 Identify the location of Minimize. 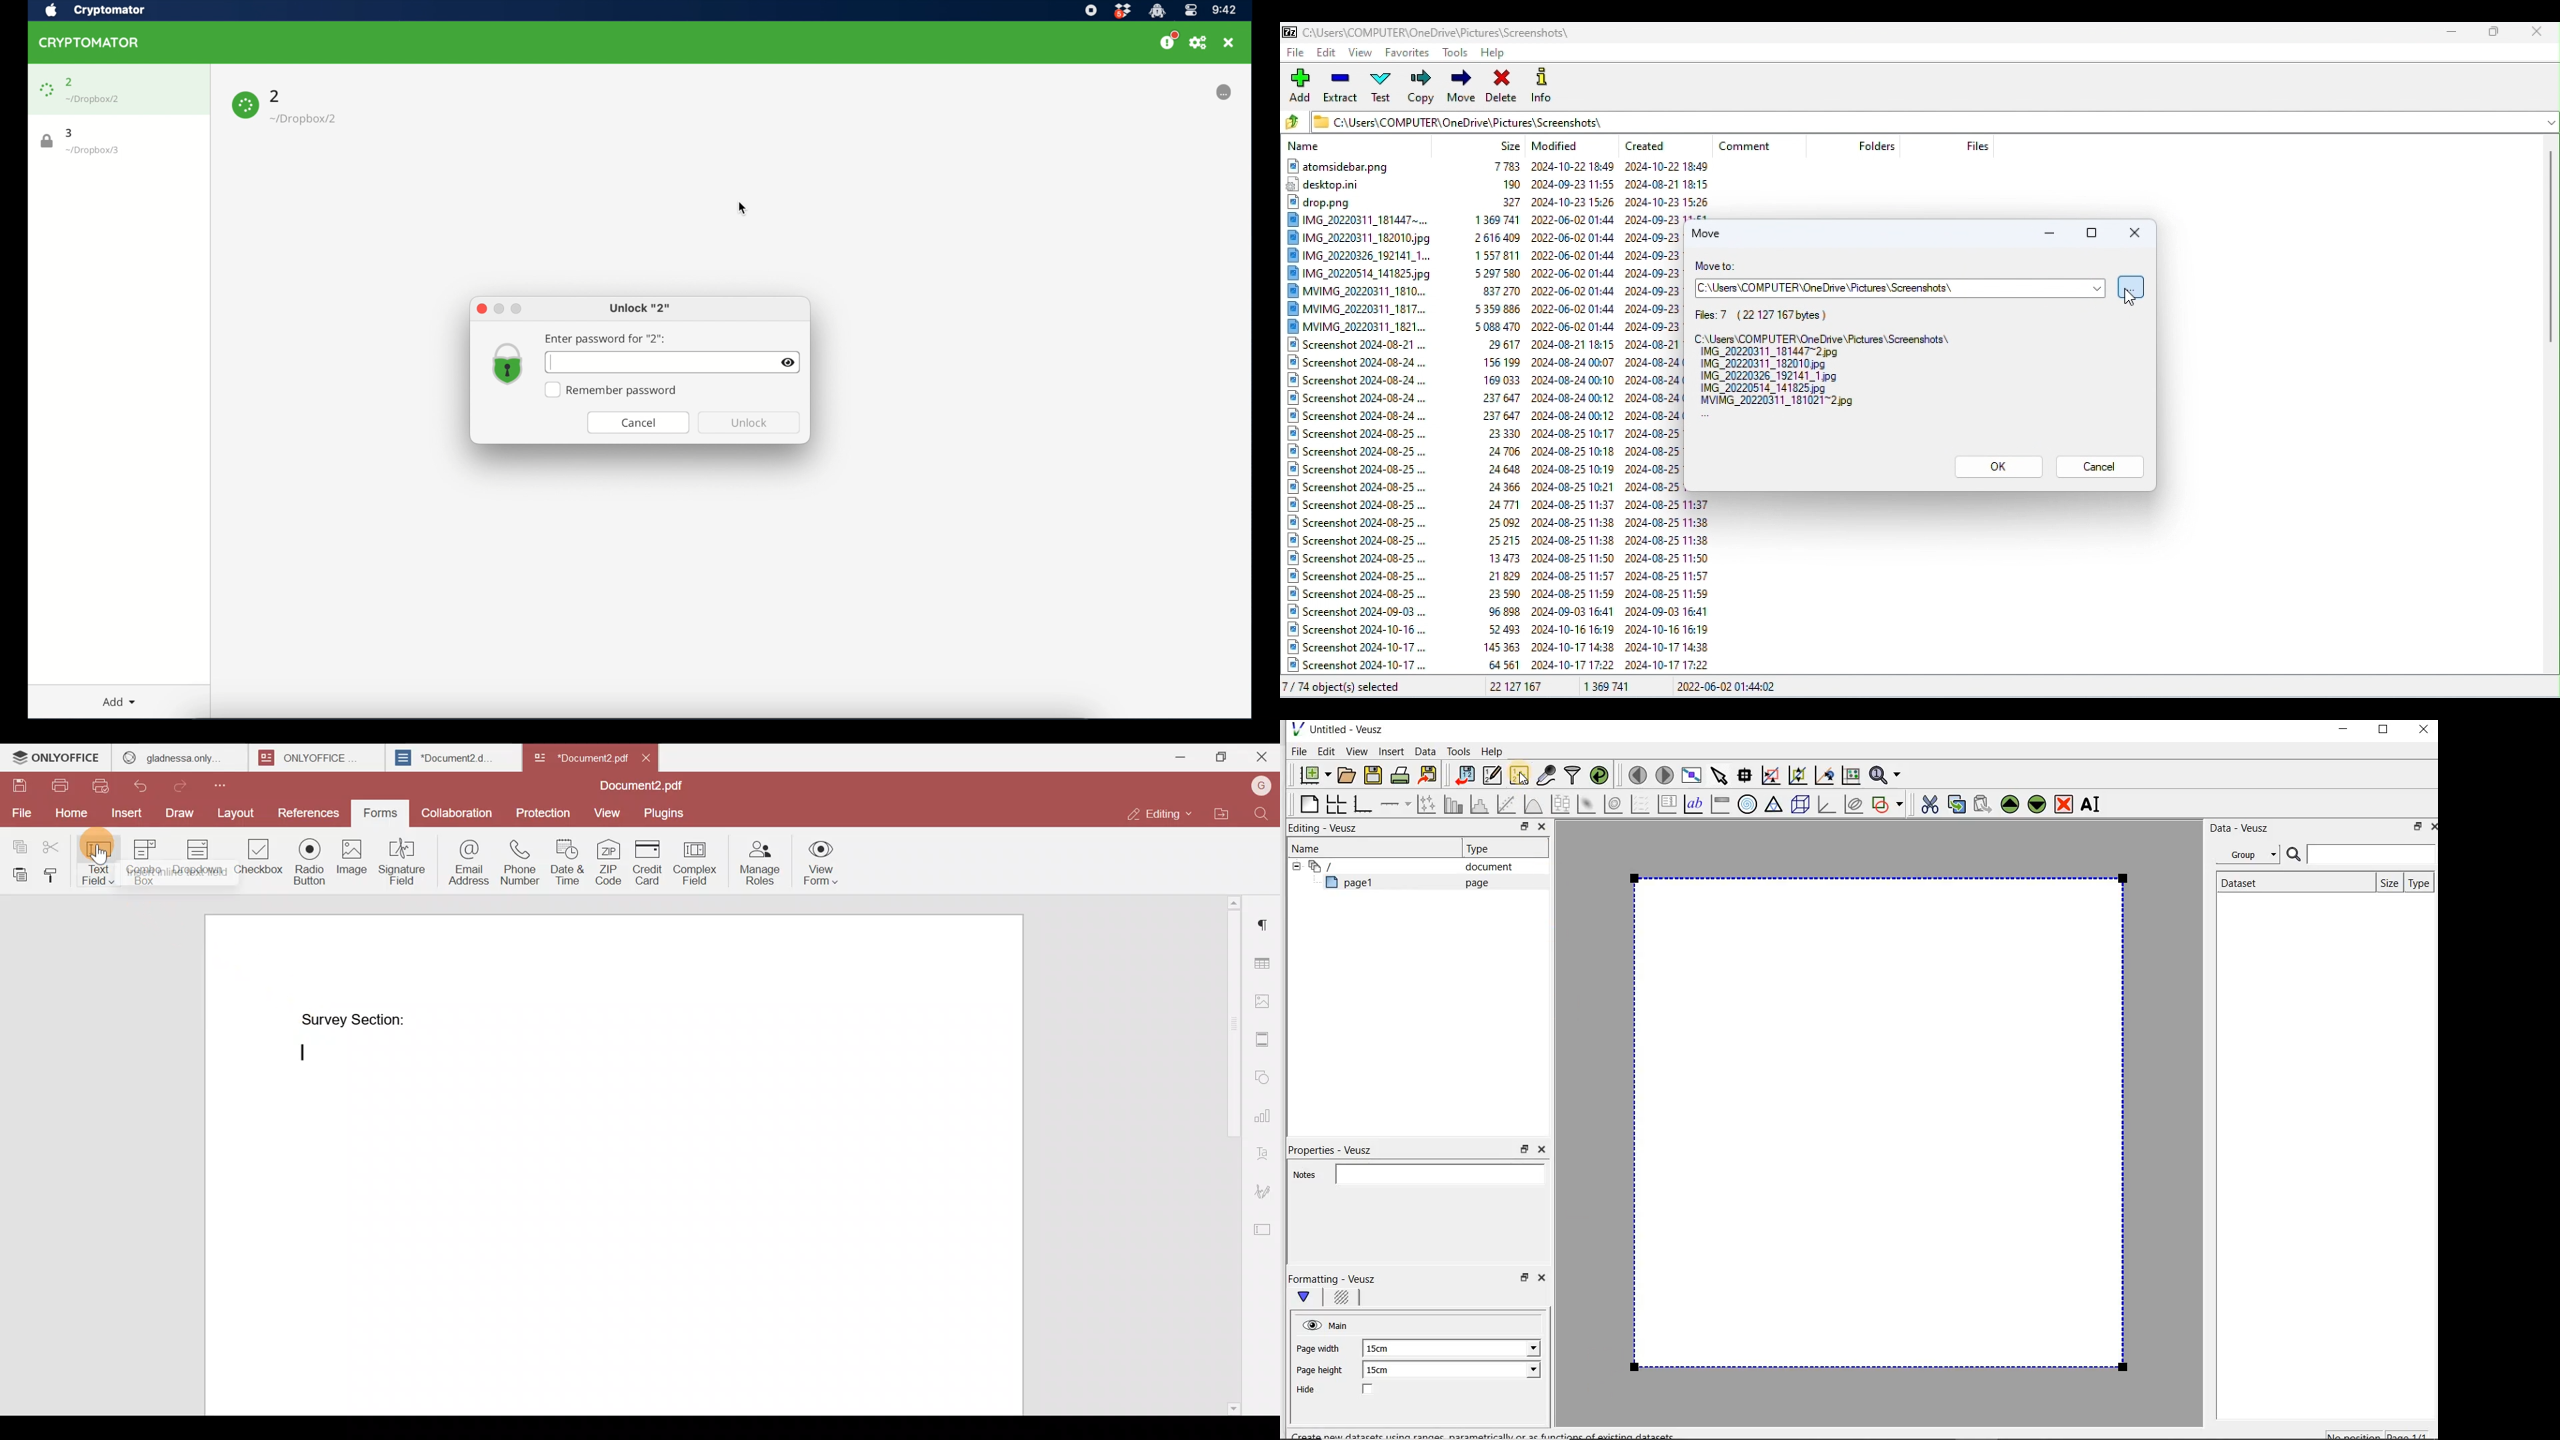
(2050, 233).